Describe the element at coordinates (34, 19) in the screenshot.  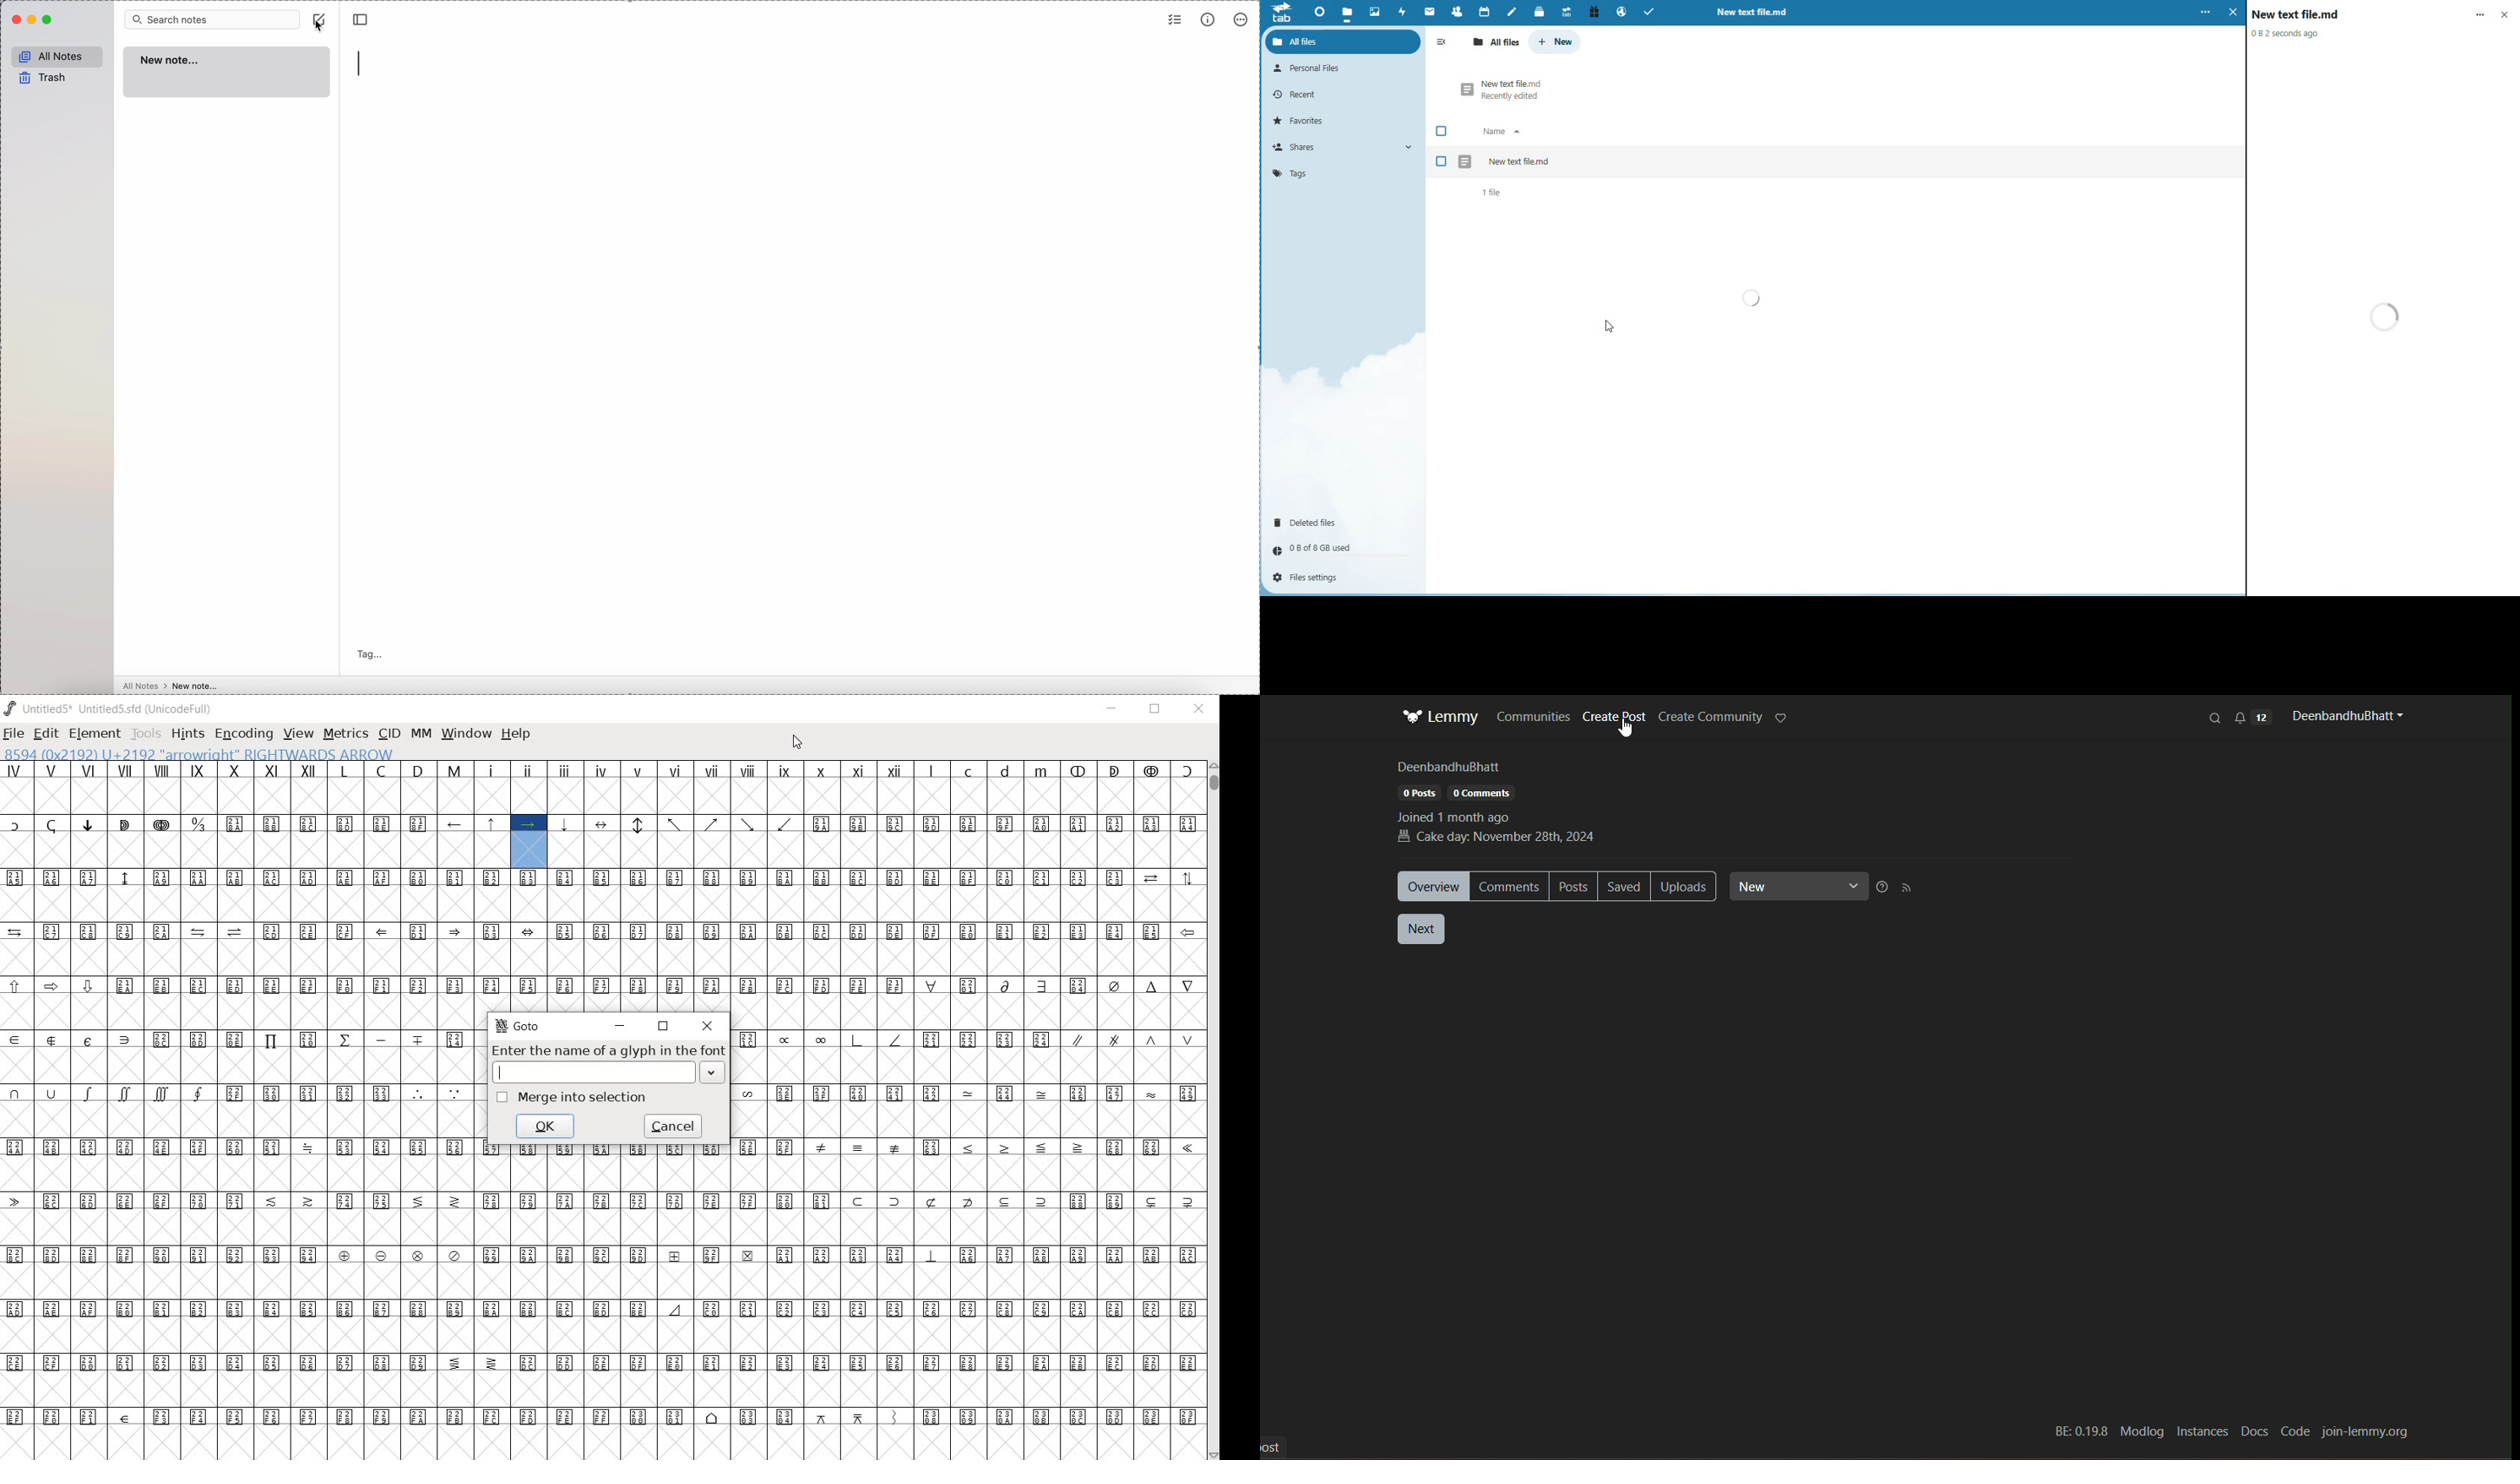
I see `minimize Simplenote` at that location.